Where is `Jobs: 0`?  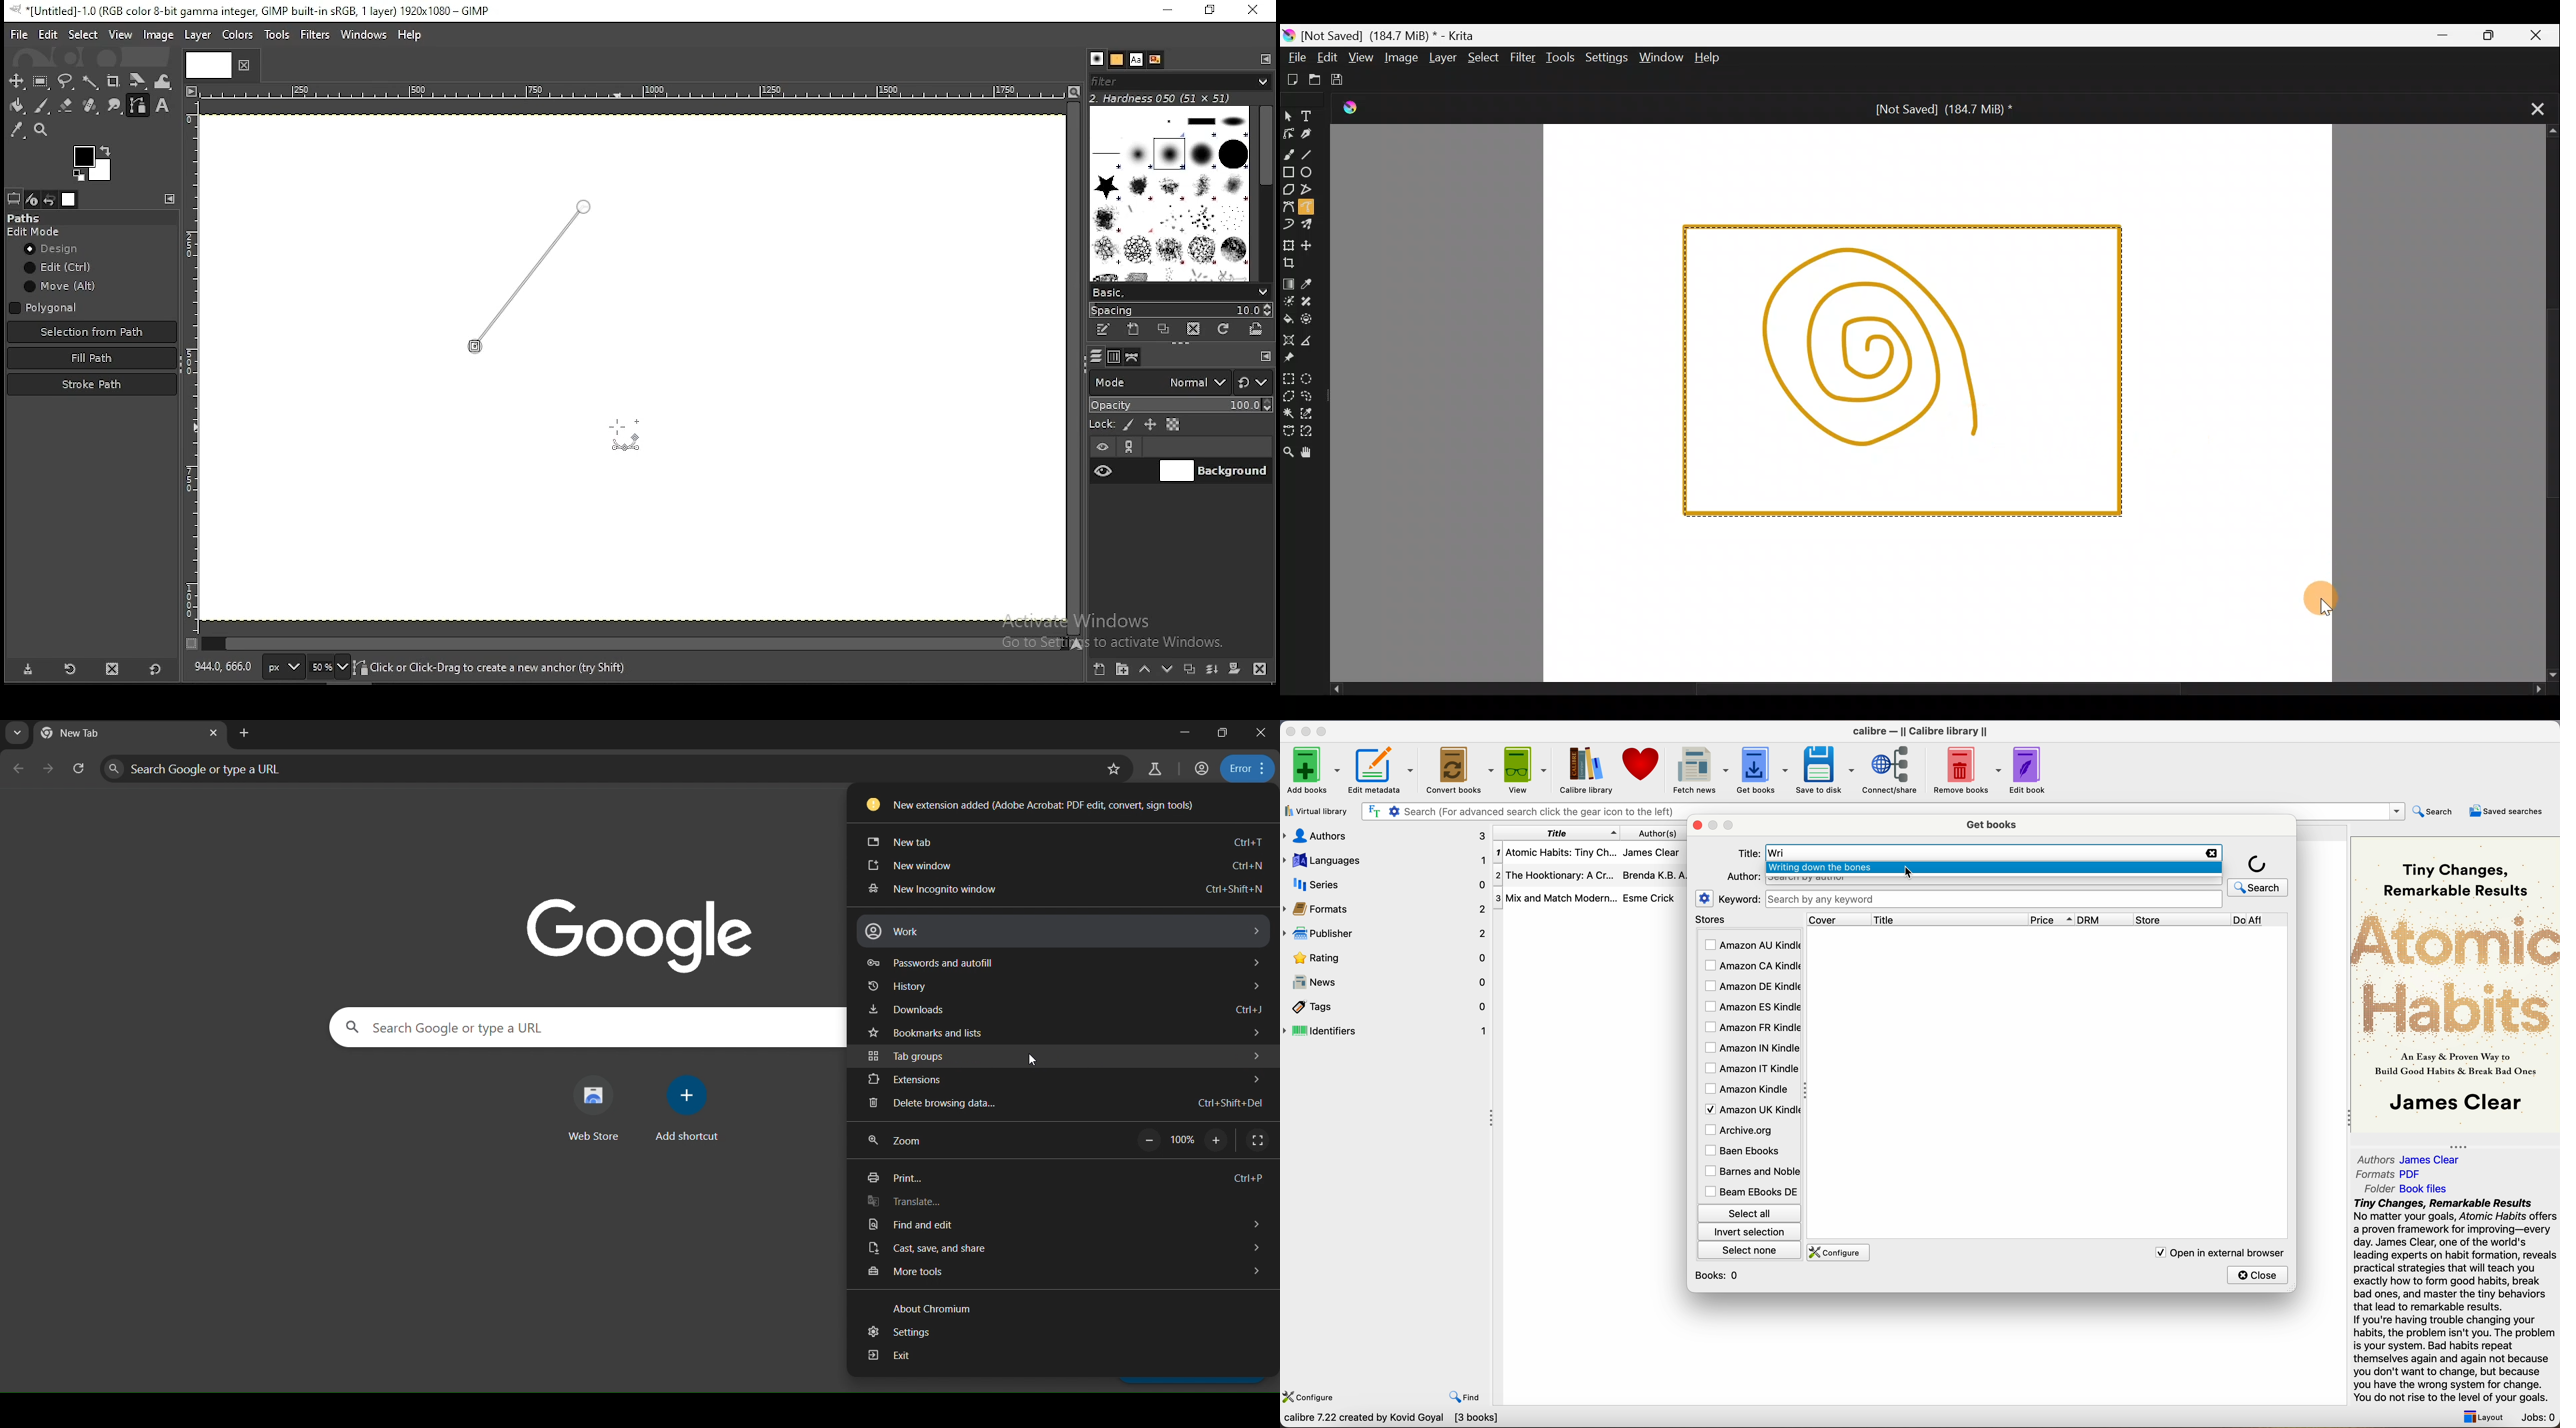 Jobs: 0 is located at coordinates (2539, 1419).